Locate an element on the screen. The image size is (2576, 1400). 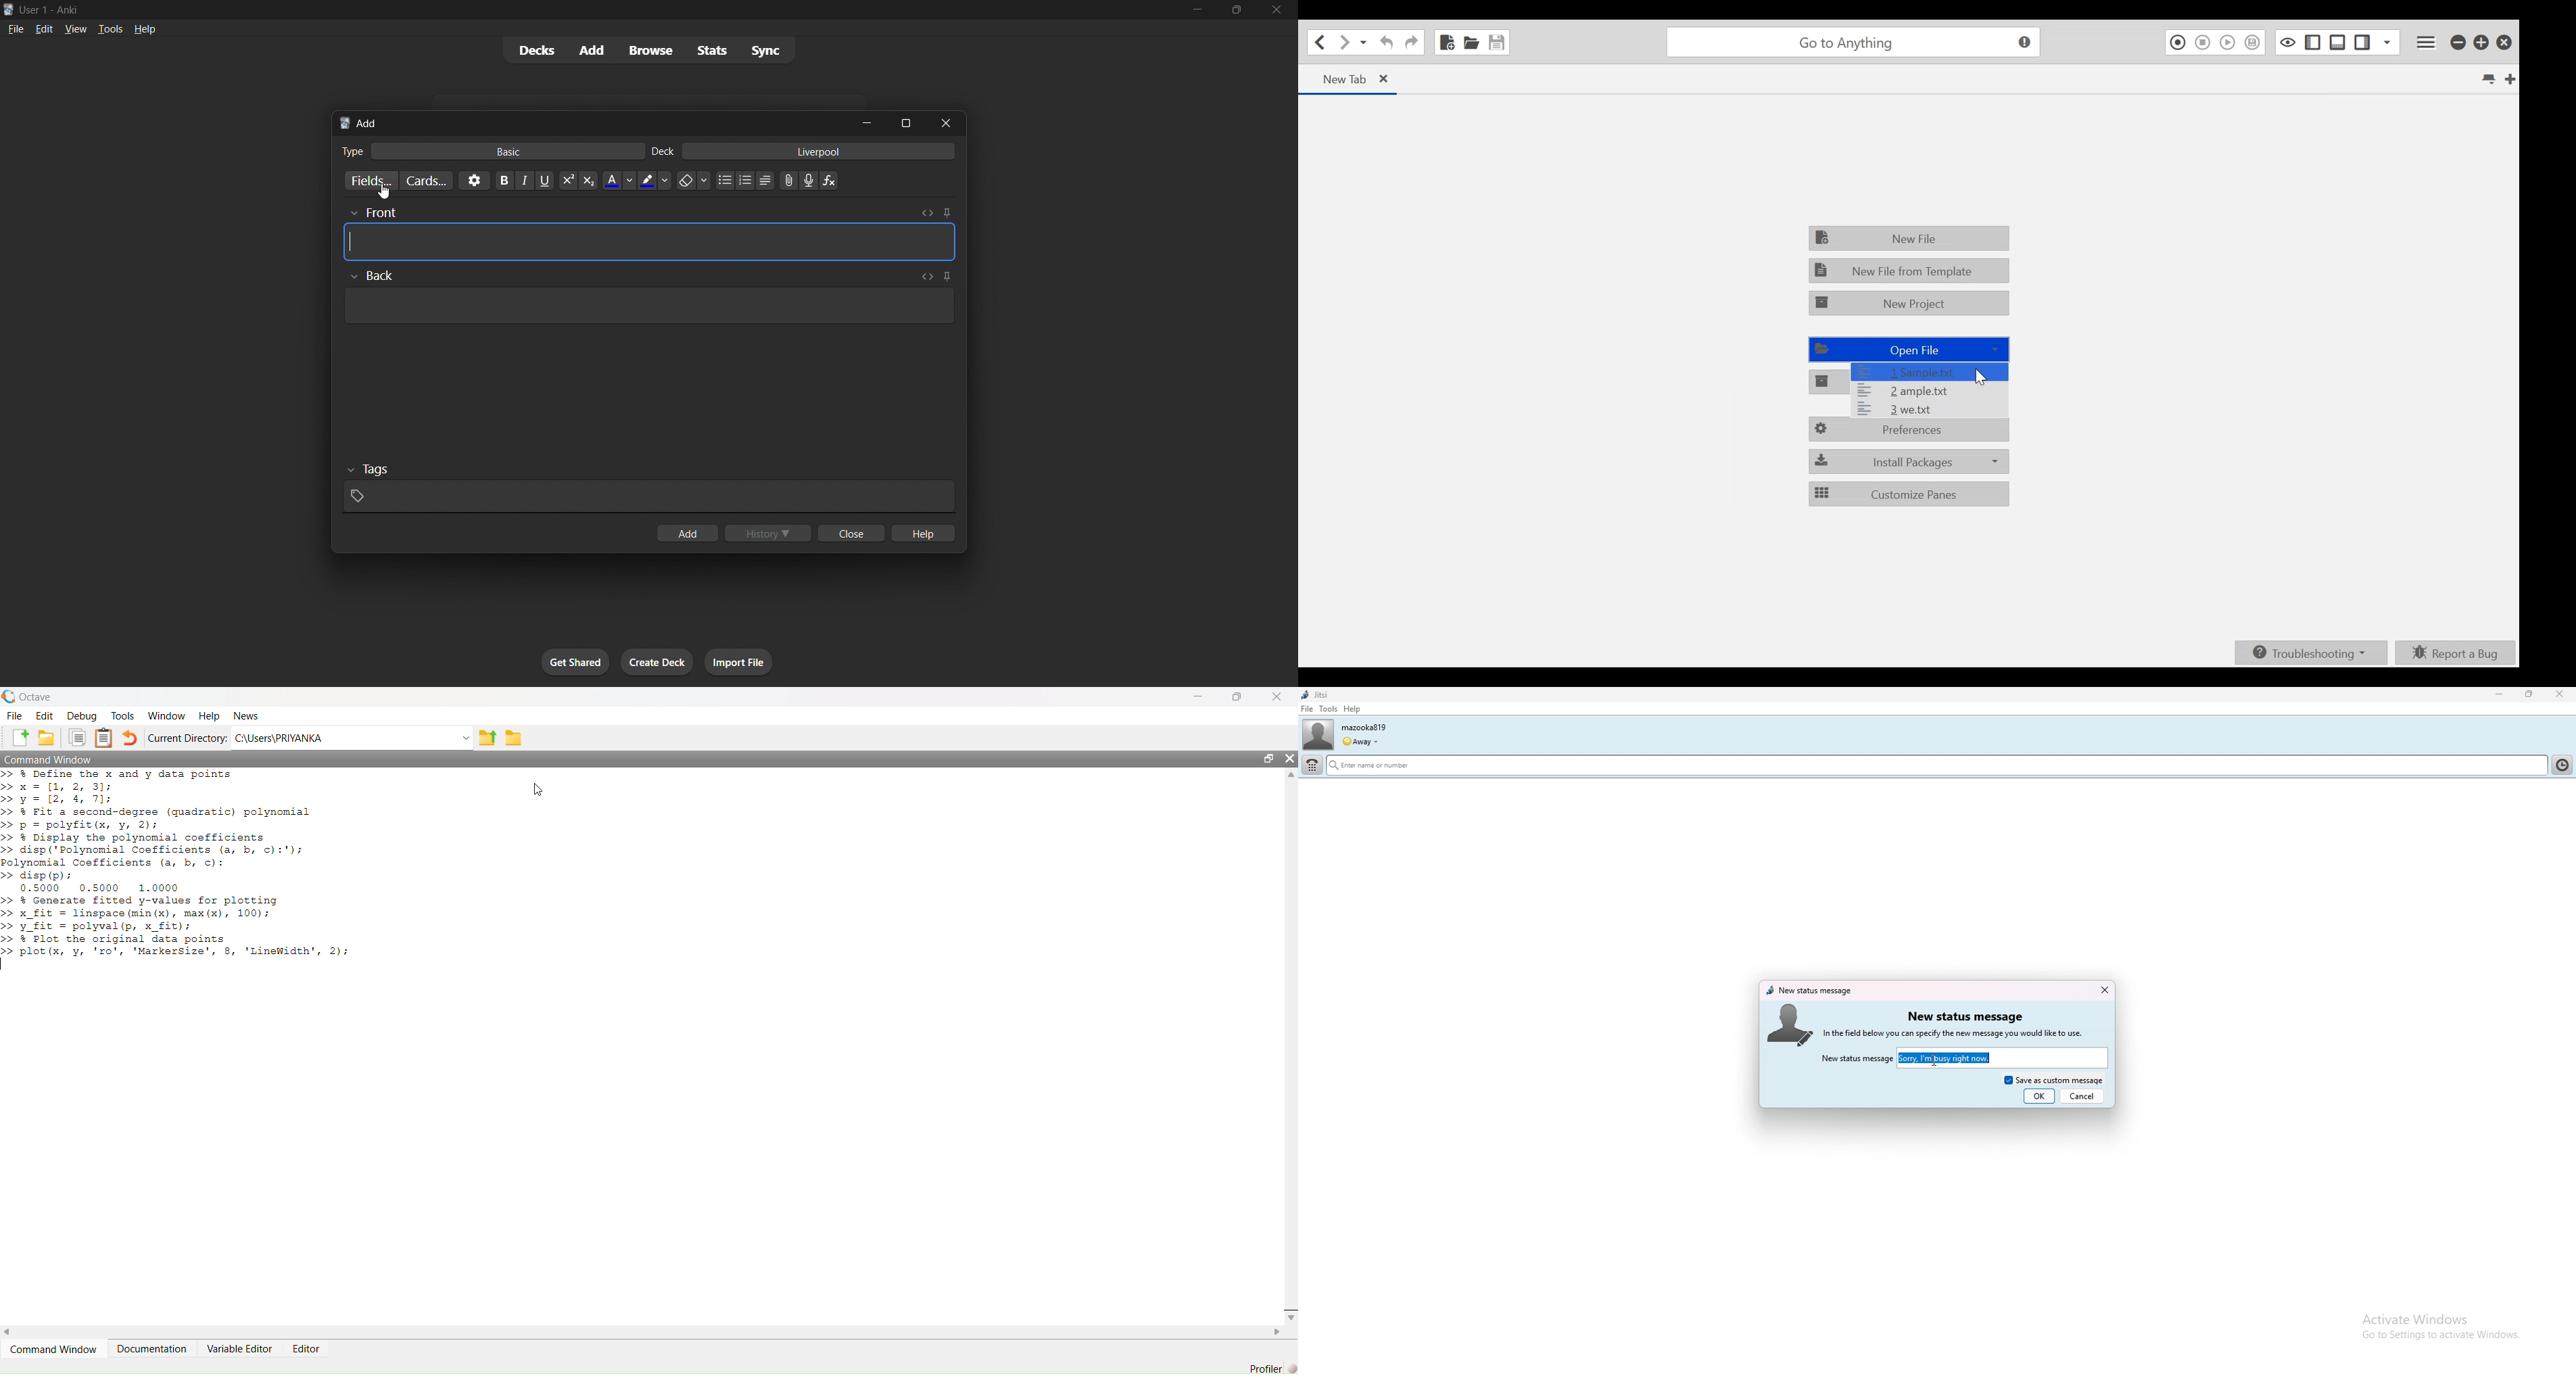
stats is located at coordinates (711, 50).